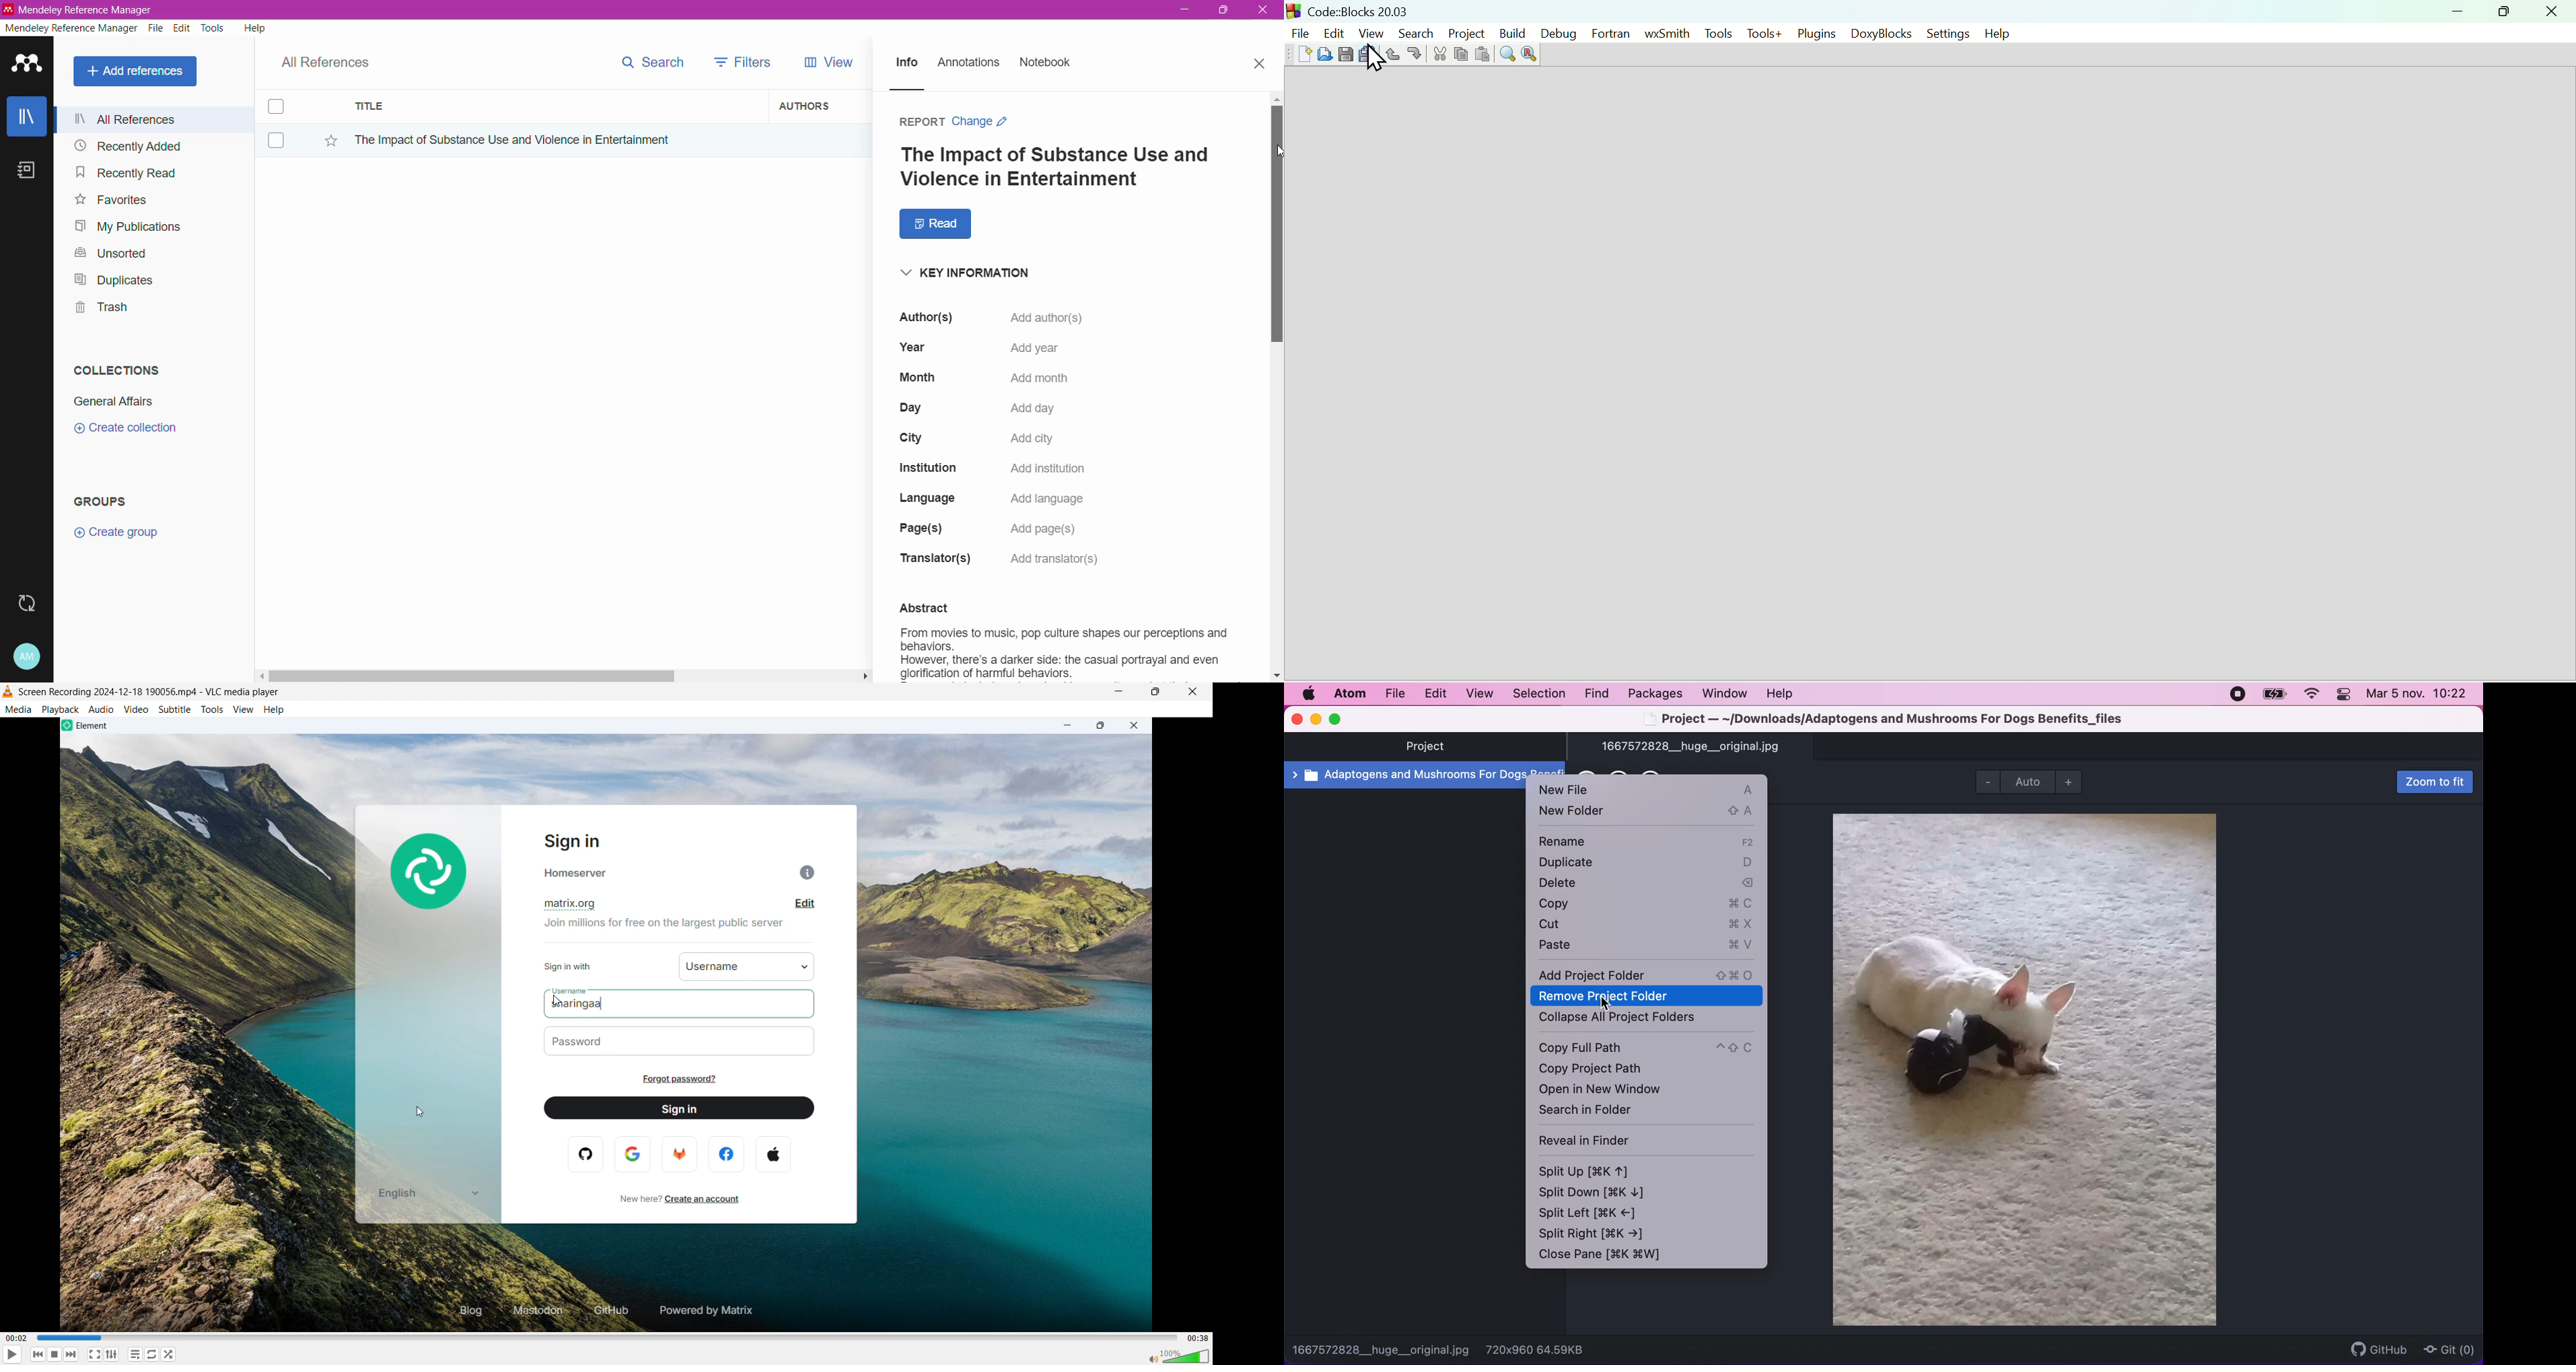 This screenshot has height=1372, width=2576. I want to click on time bar, so click(608, 1338).